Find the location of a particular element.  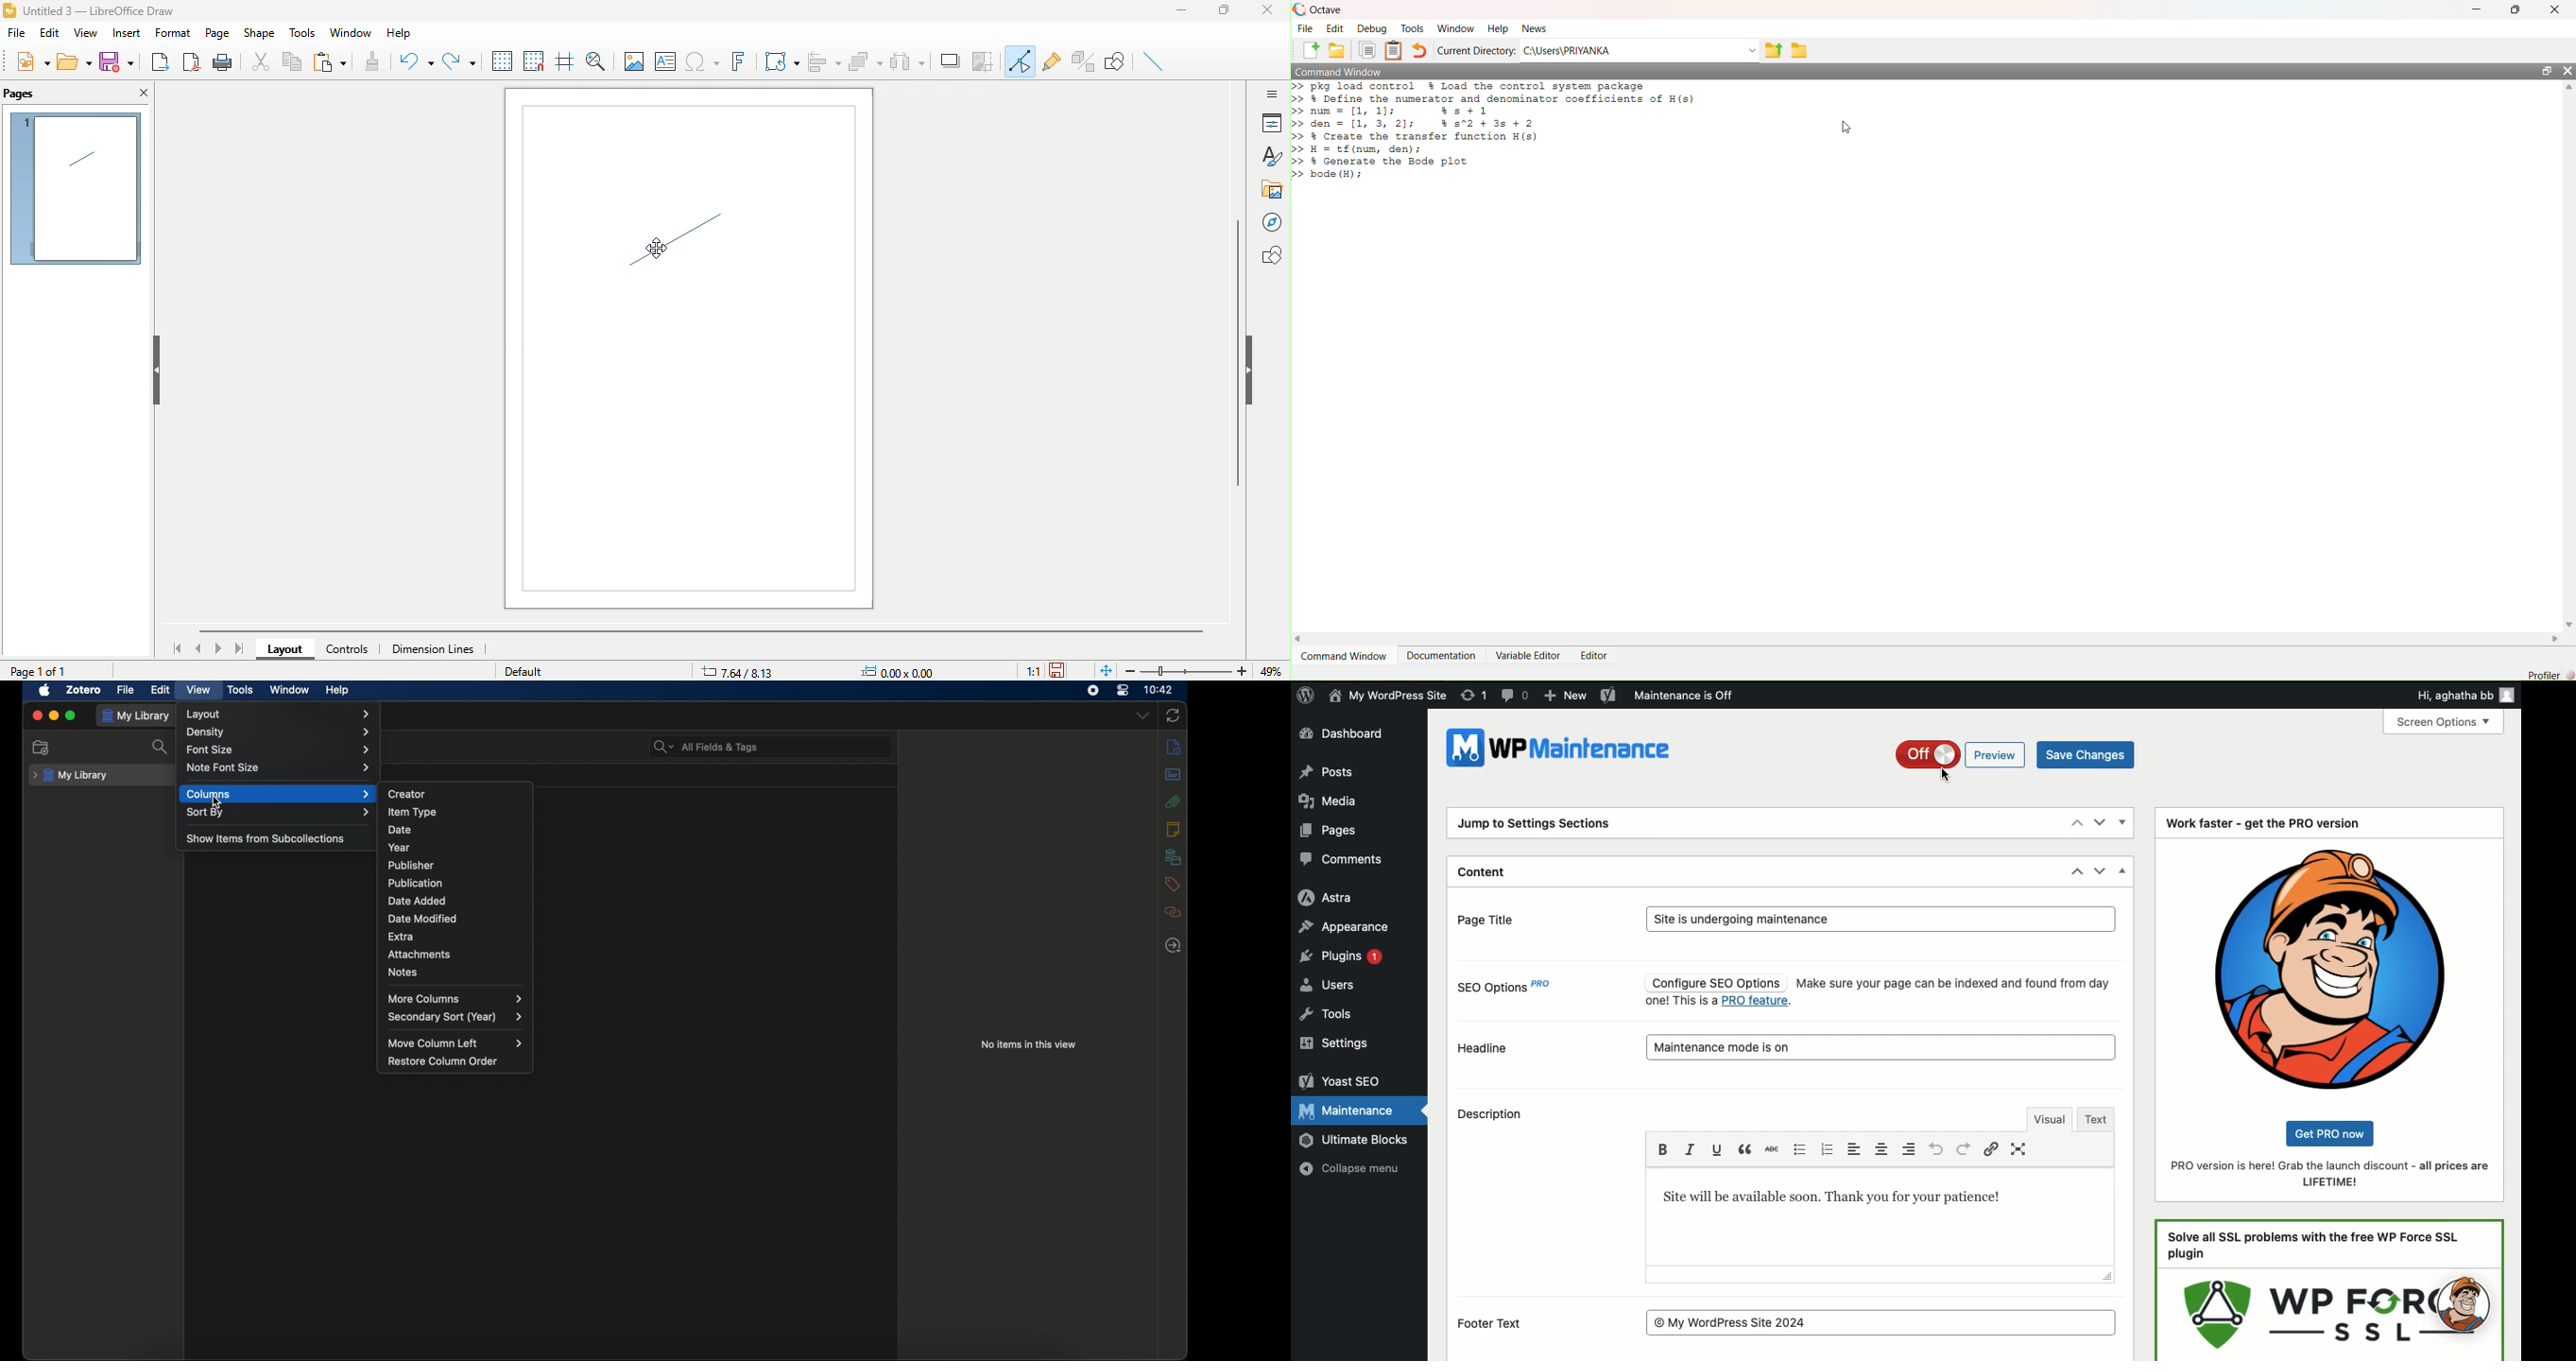

fit to the current page is located at coordinates (1104, 670).